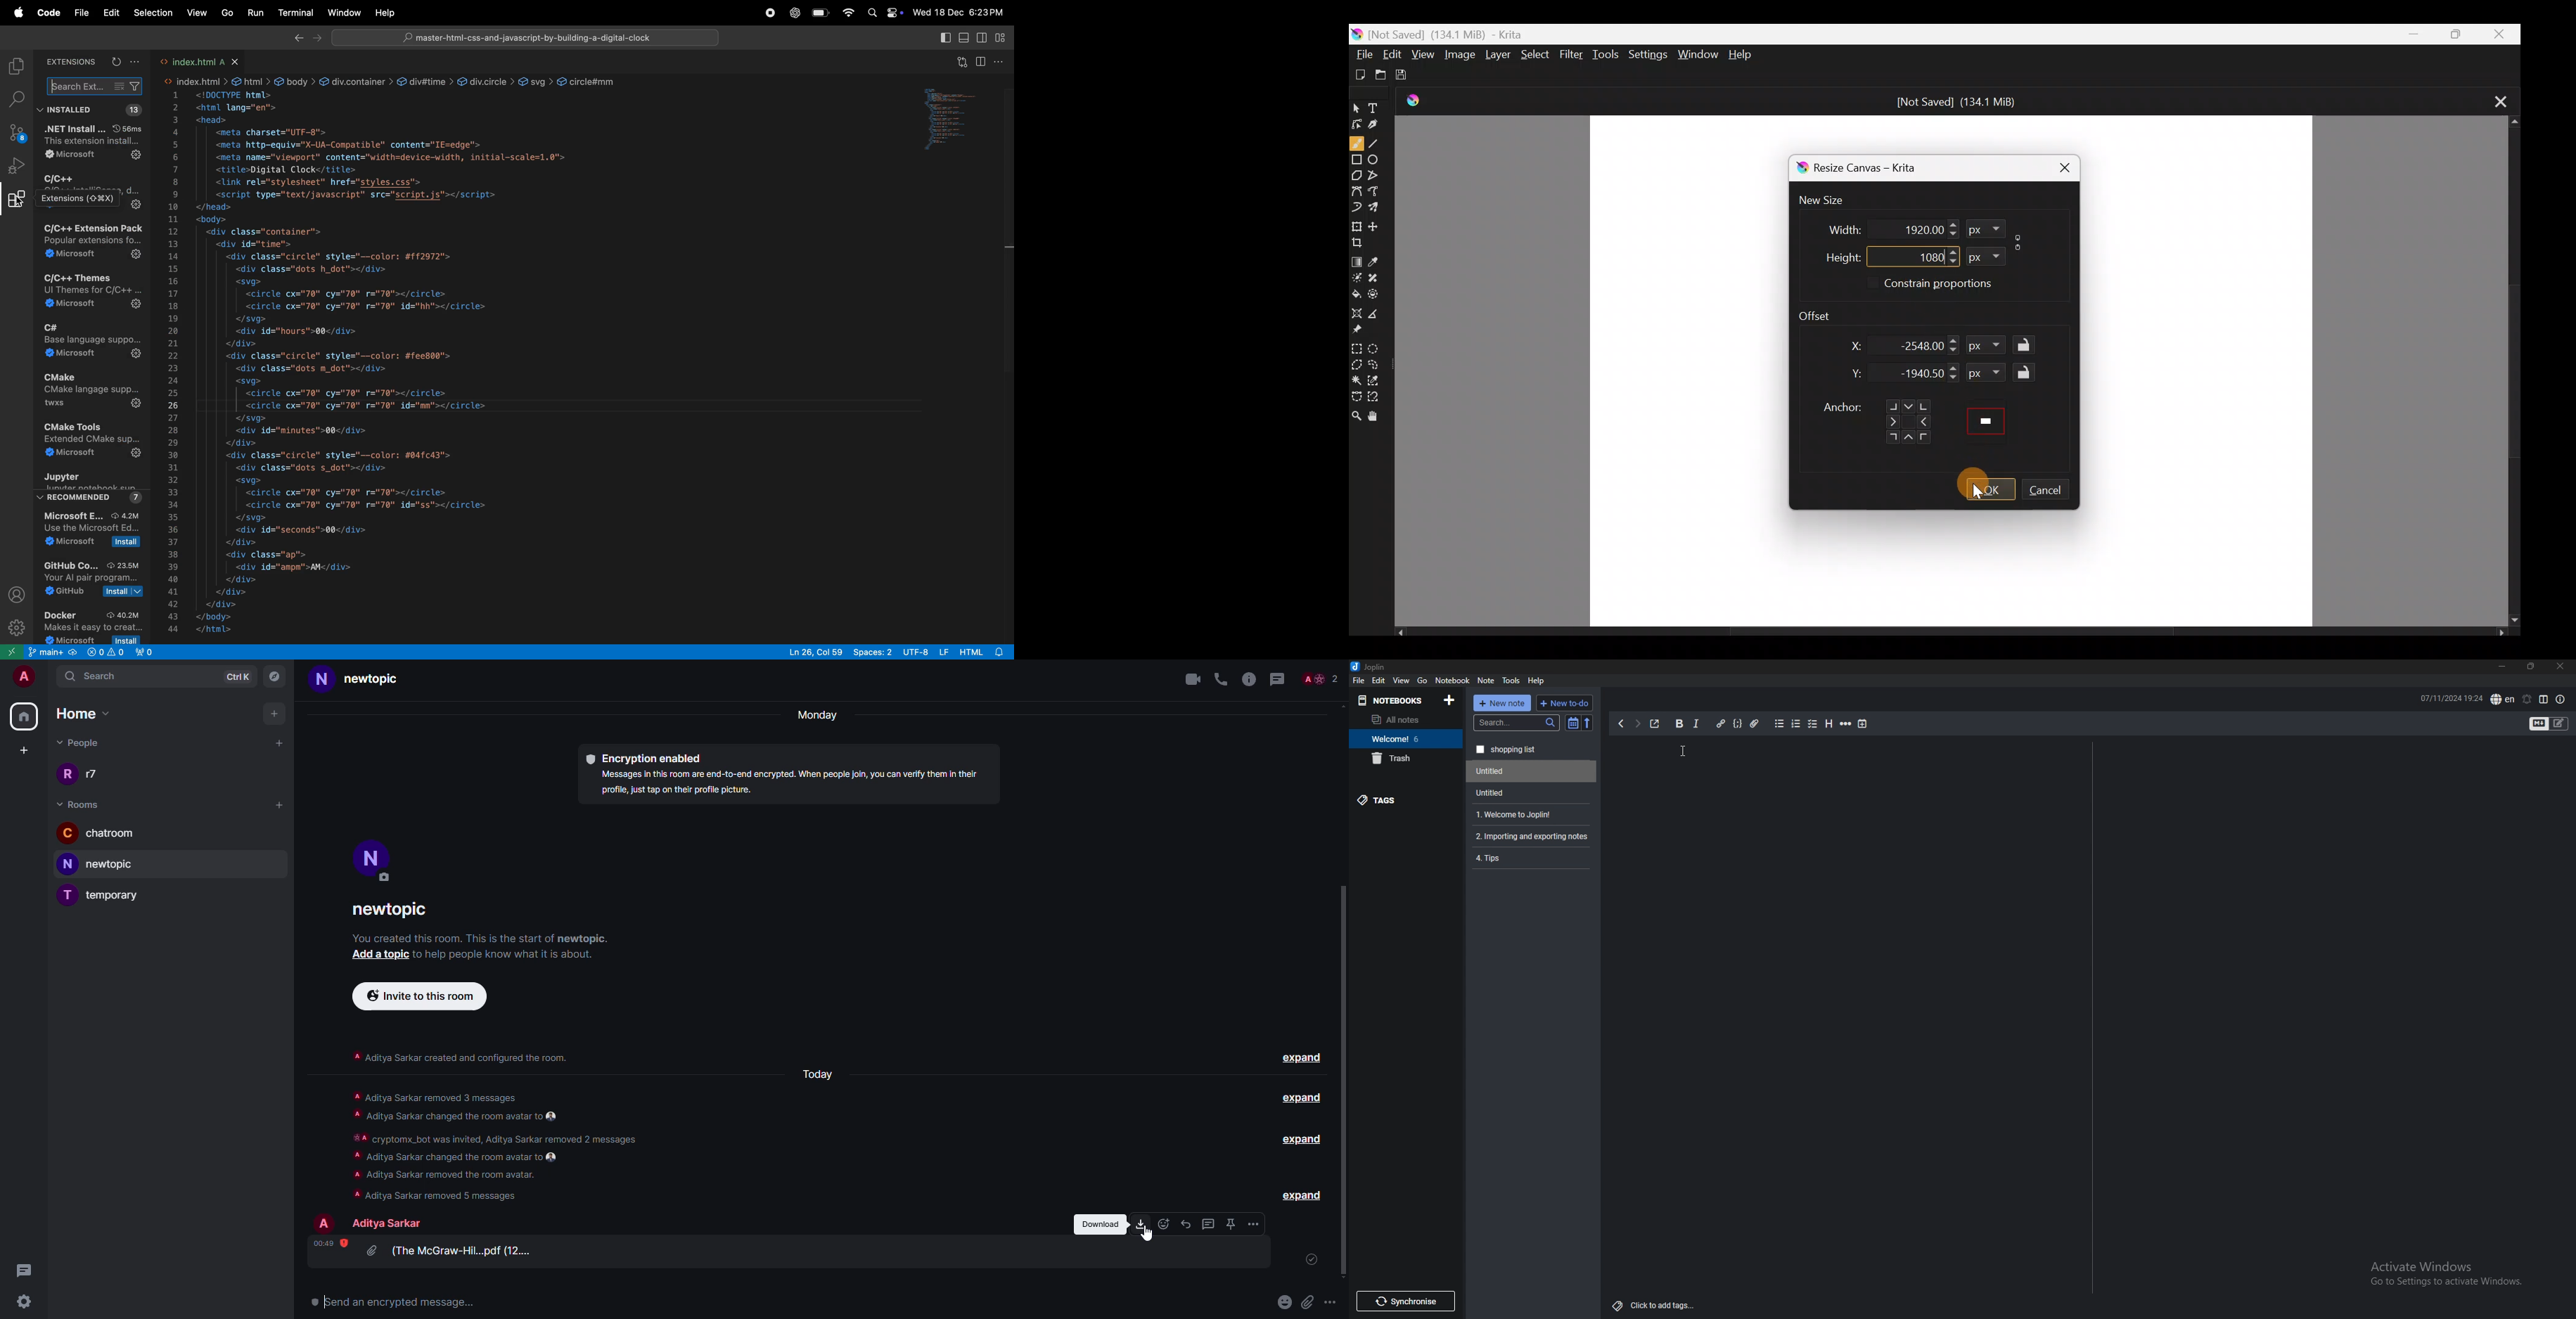  Describe the element at coordinates (1357, 31) in the screenshot. I see `Krita Logo` at that location.